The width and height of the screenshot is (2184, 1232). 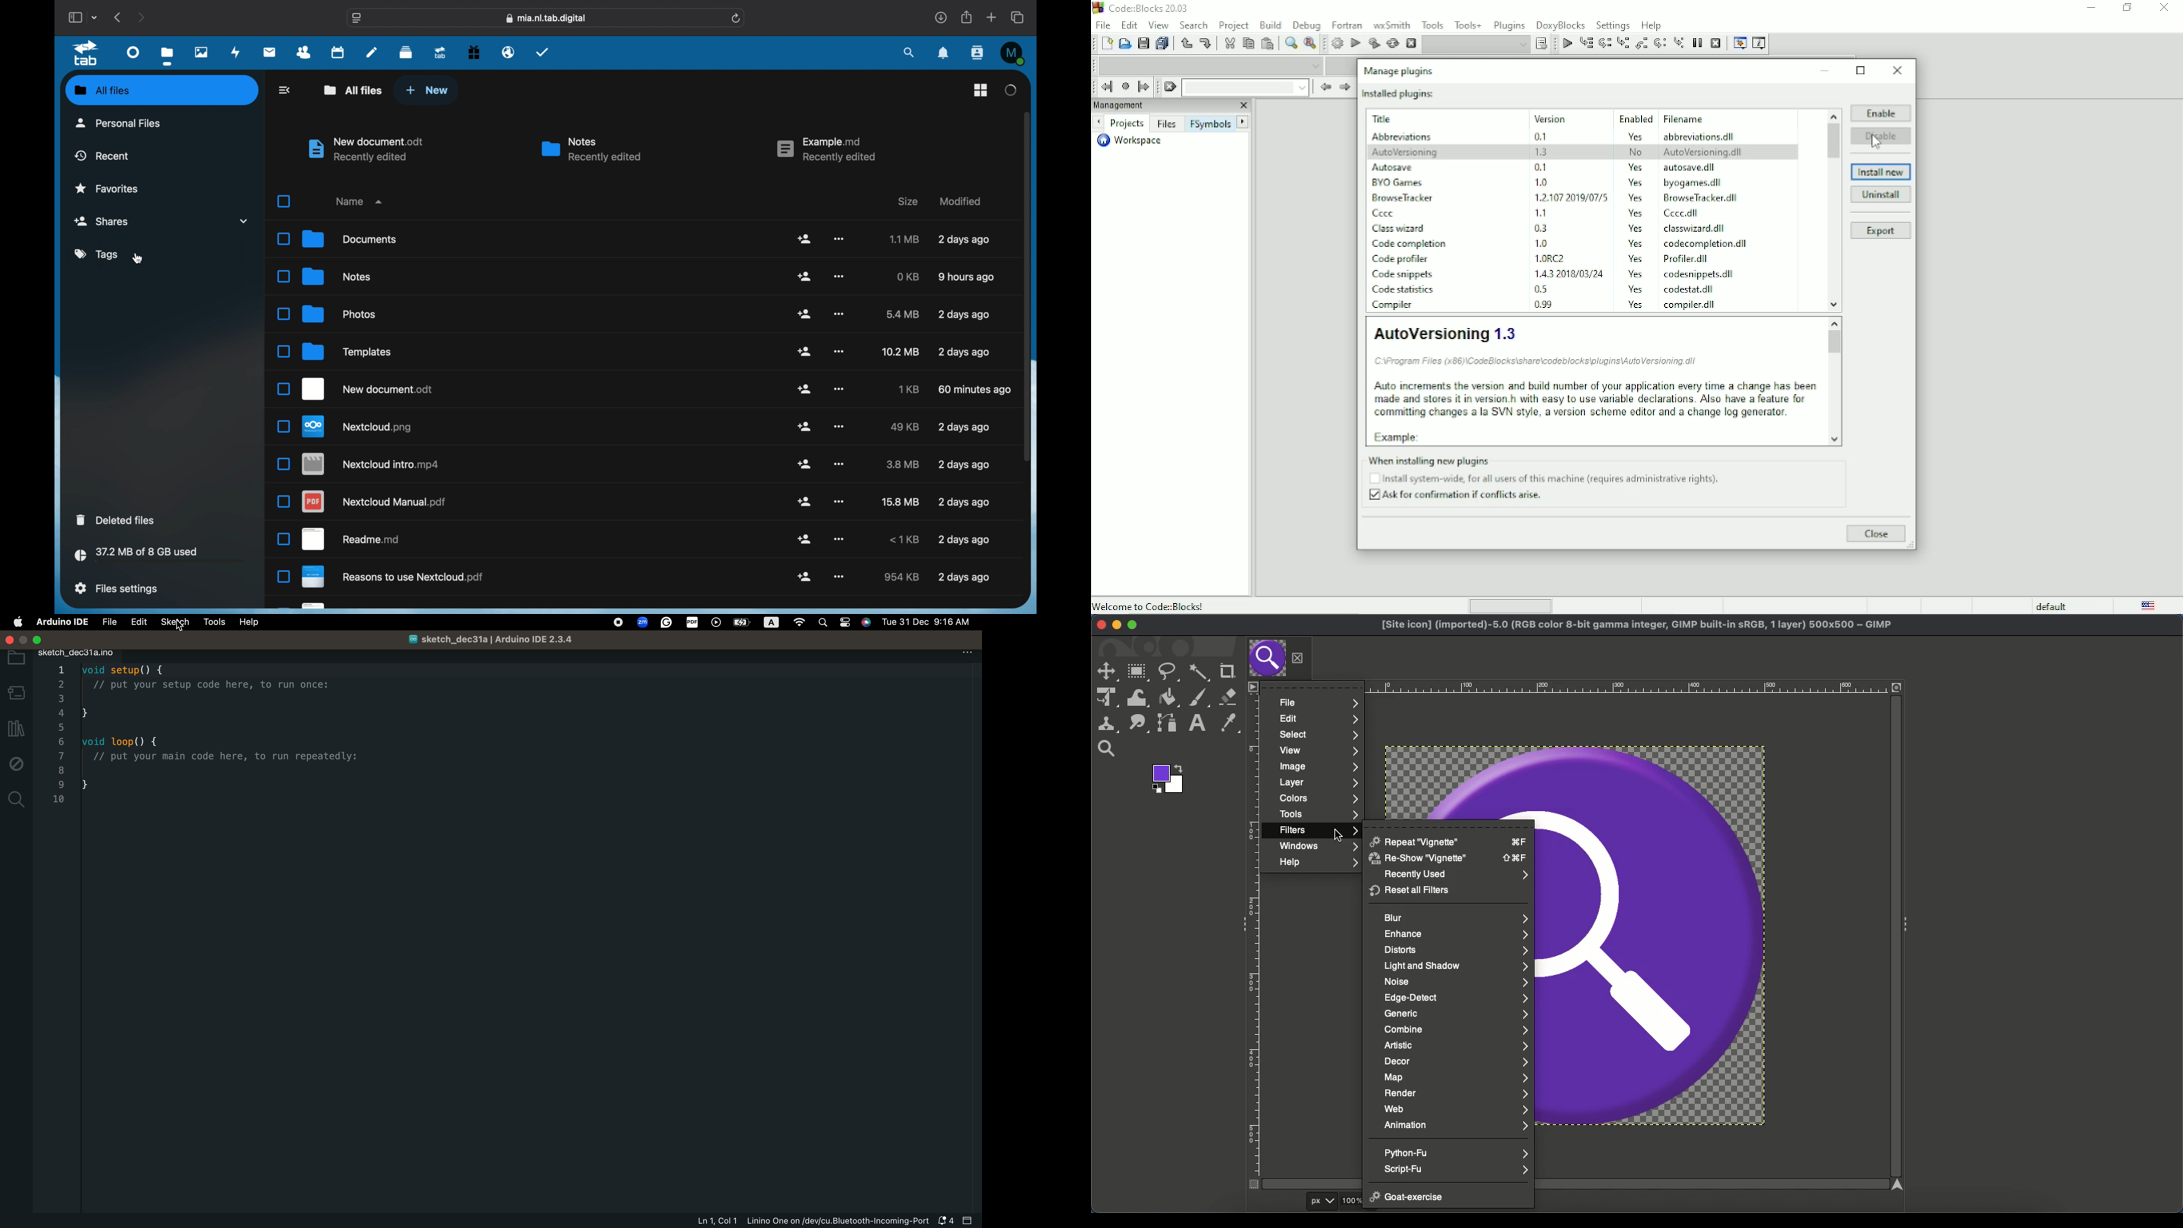 I want to click on more options, so click(x=838, y=501).